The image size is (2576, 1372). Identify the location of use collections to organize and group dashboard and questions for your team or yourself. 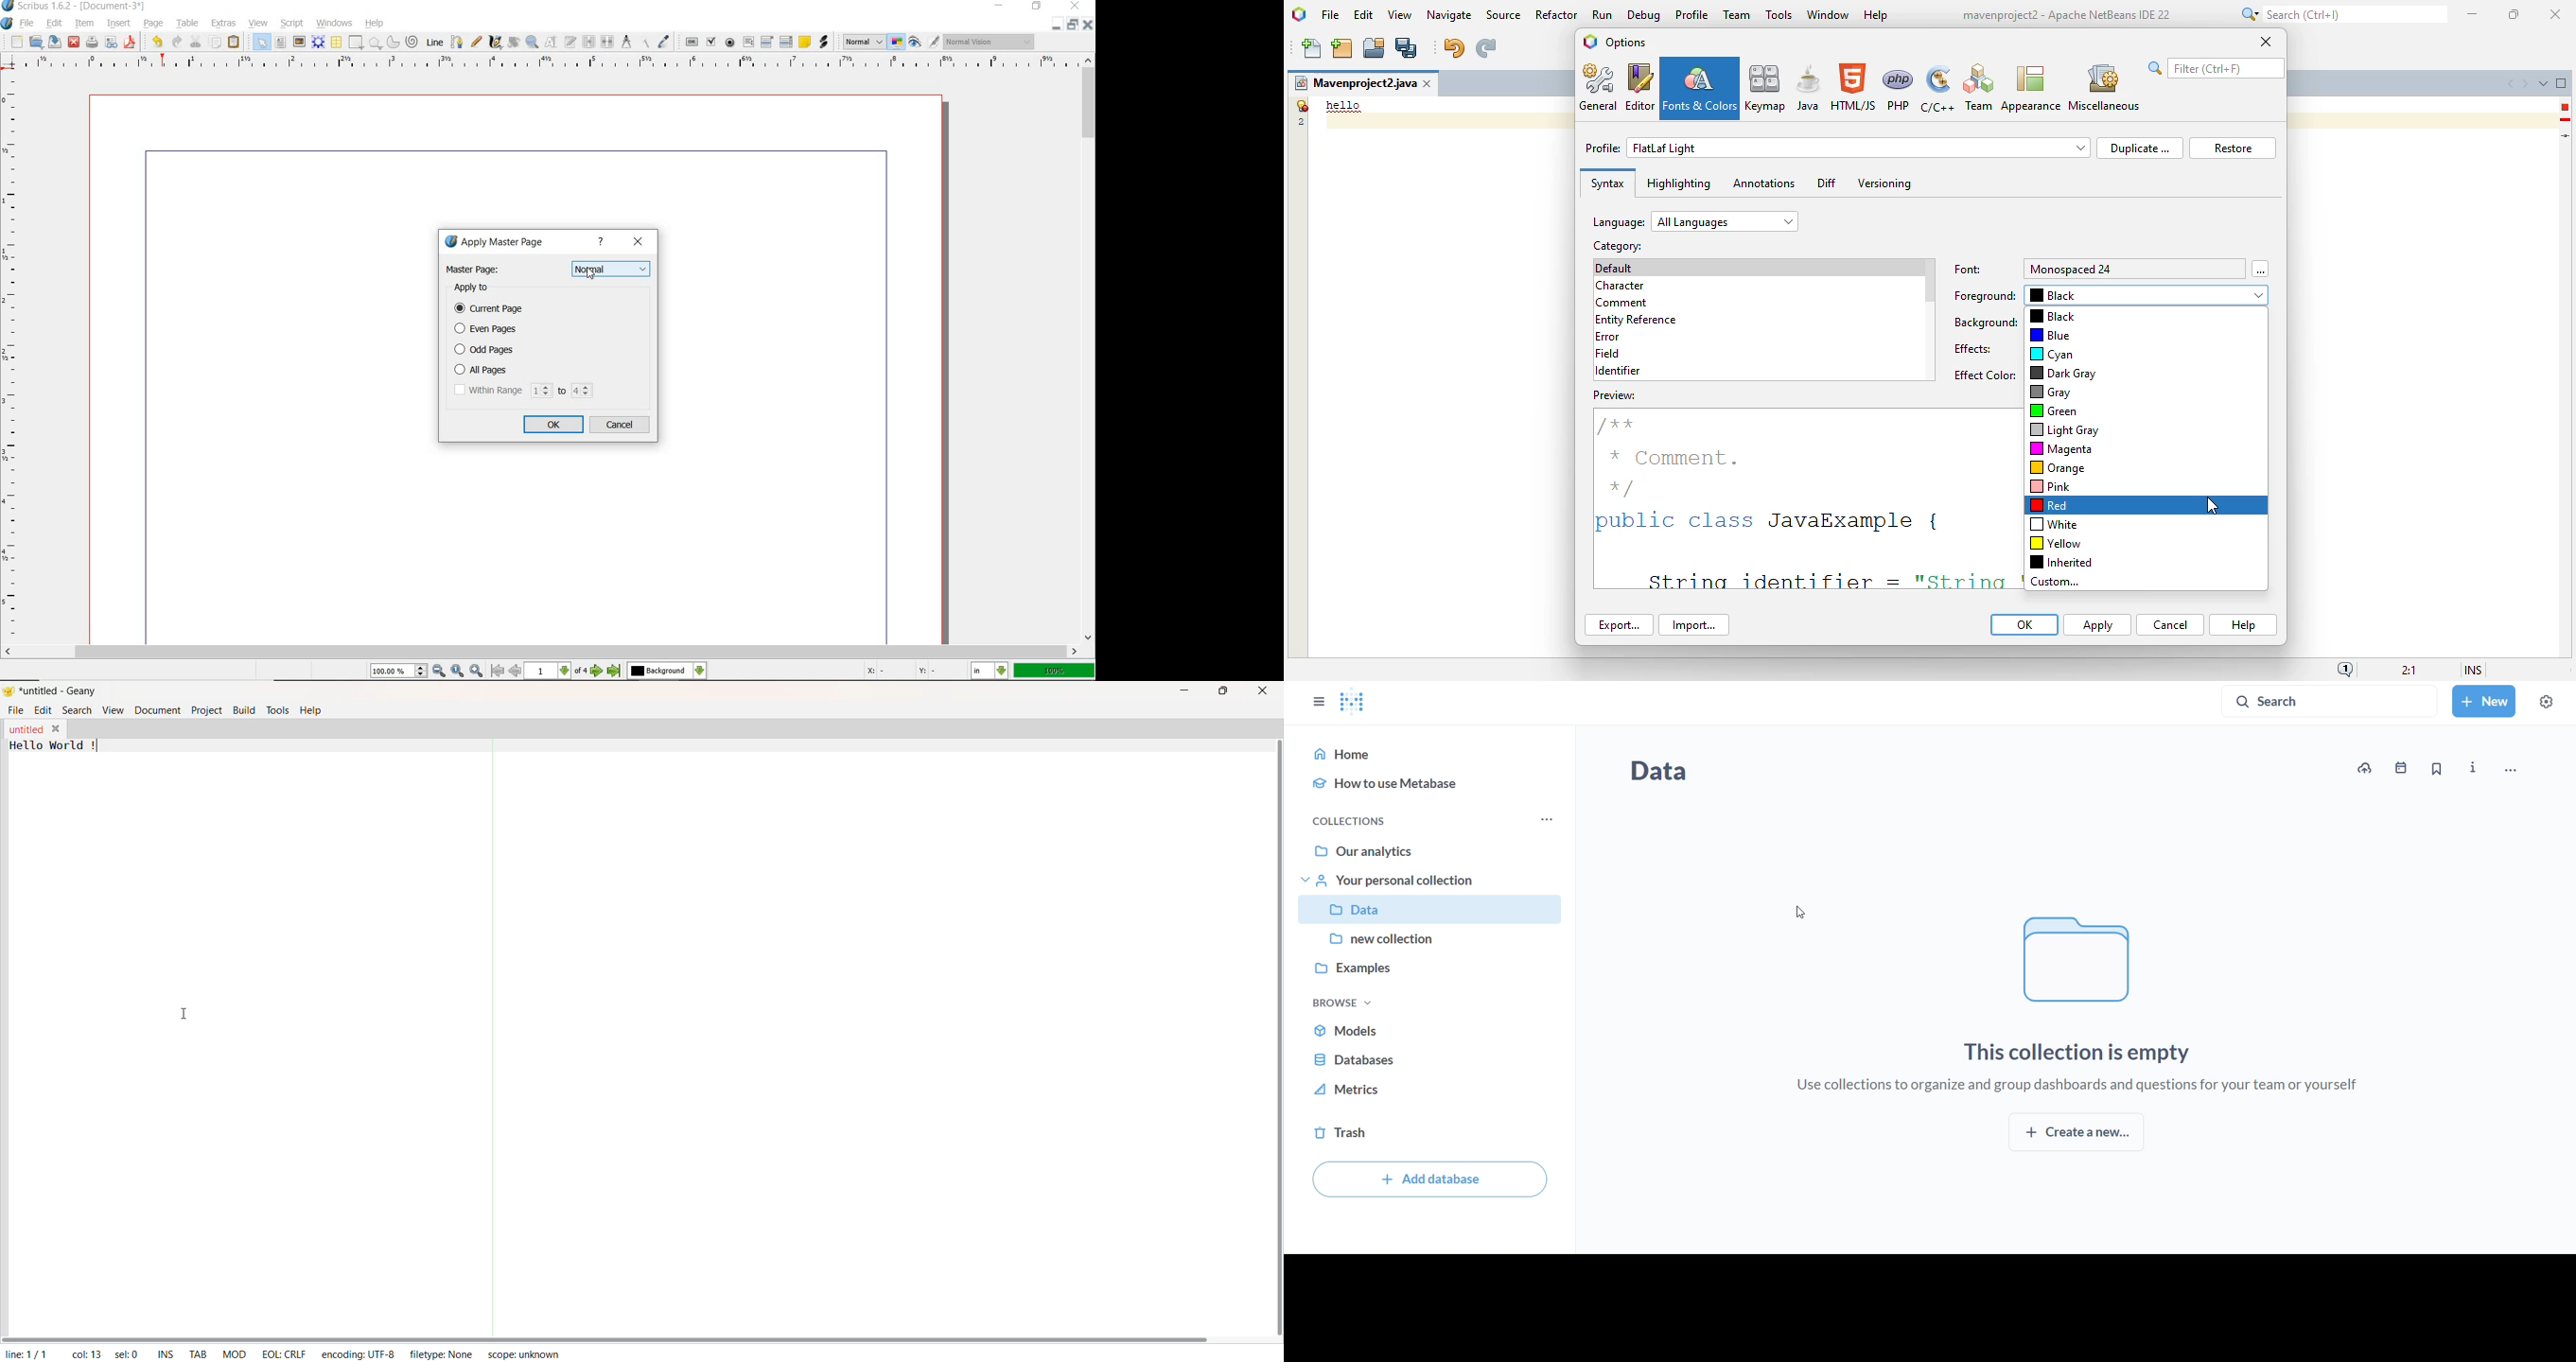
(2083, 1086).